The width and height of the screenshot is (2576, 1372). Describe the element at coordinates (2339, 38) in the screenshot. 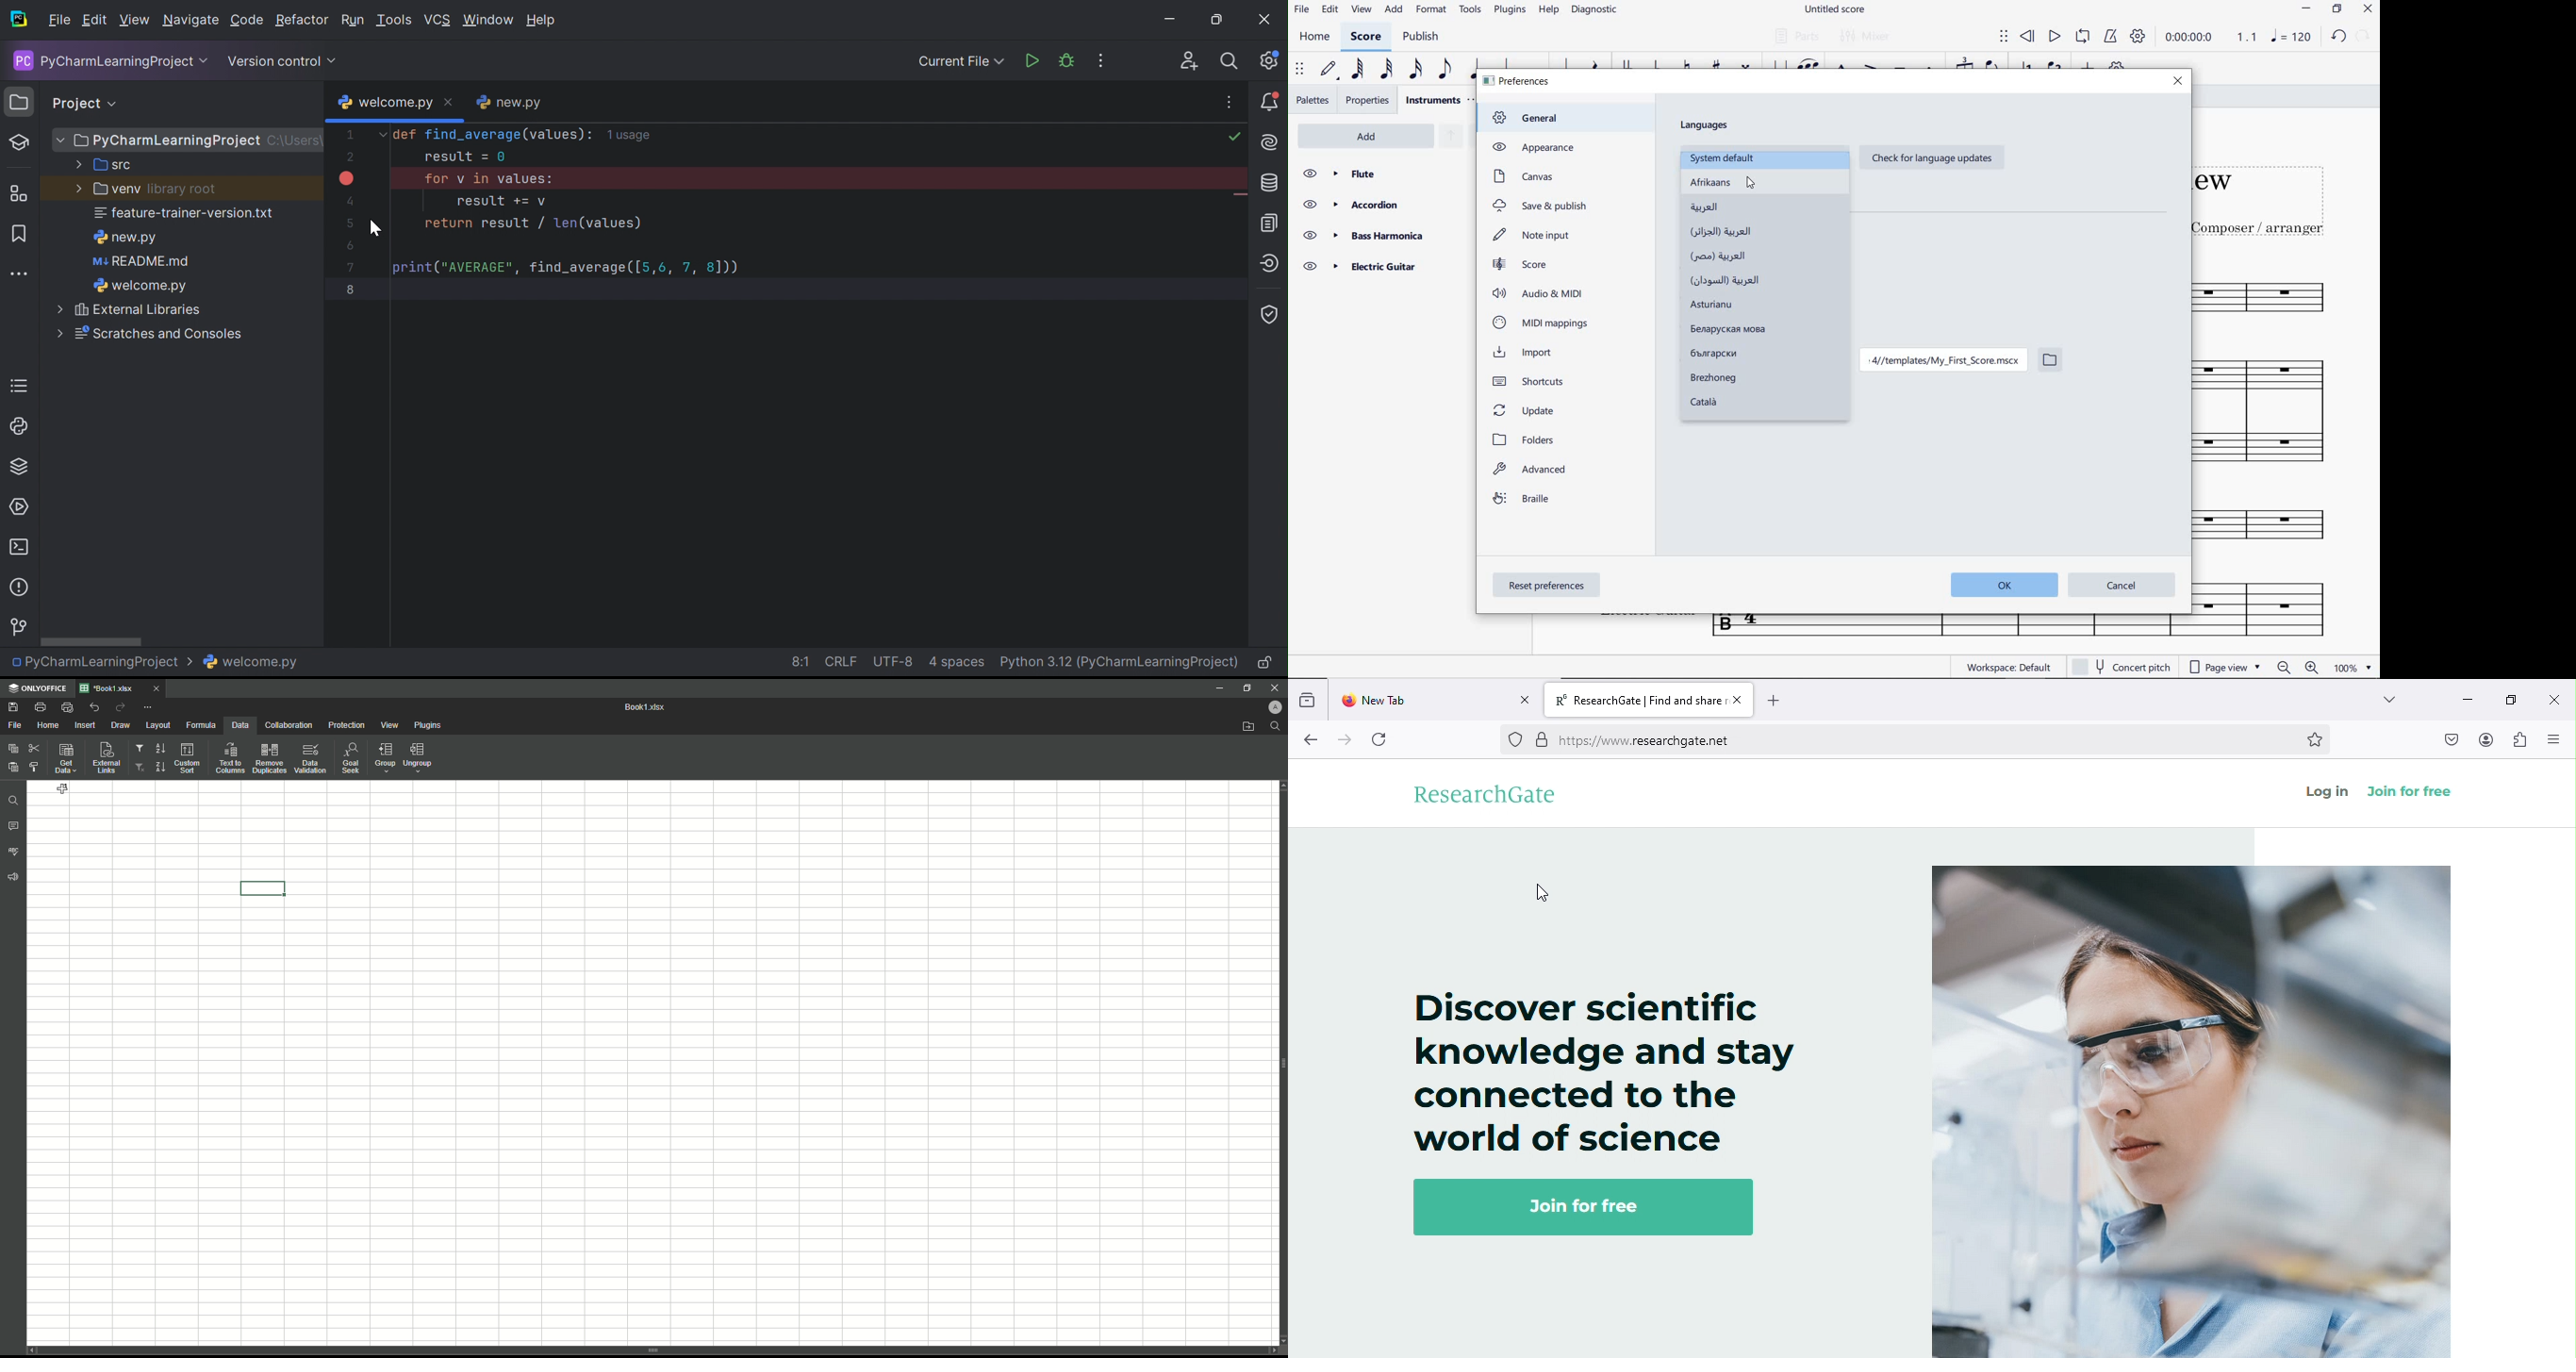

I see `UNDO` at that location.